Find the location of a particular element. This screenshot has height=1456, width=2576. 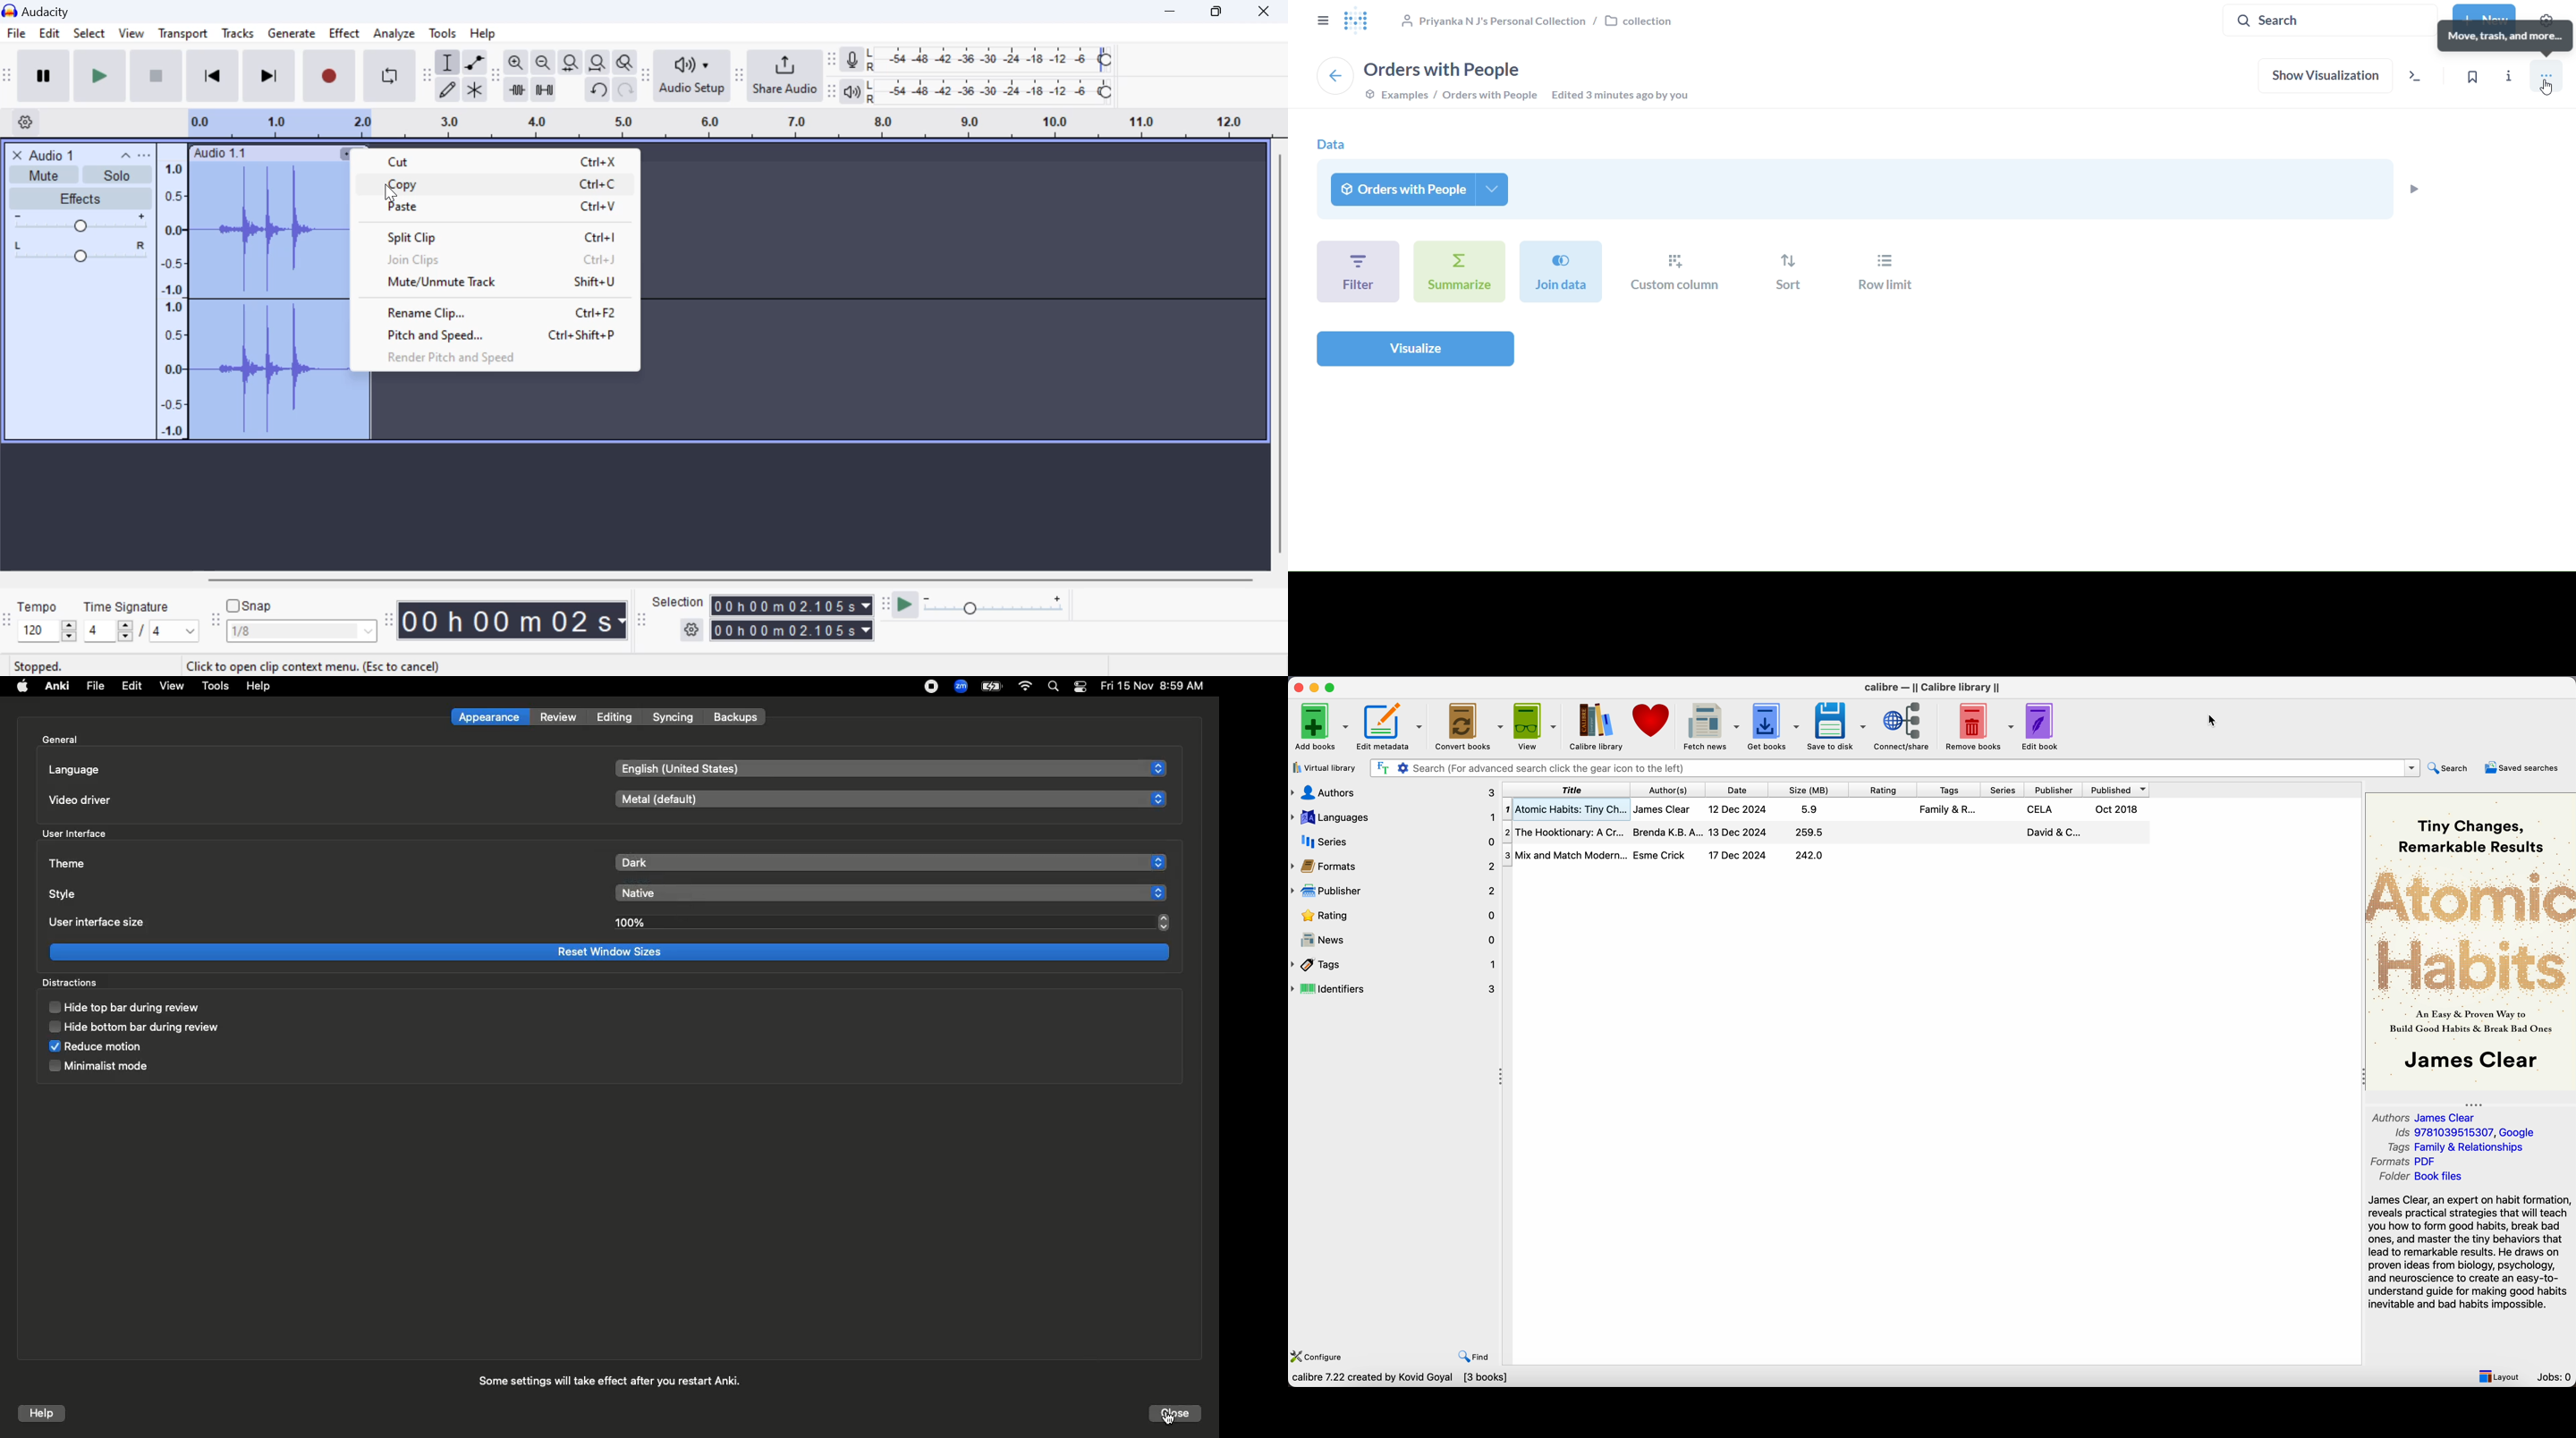

Tracks is located at coordinates (238, 36).